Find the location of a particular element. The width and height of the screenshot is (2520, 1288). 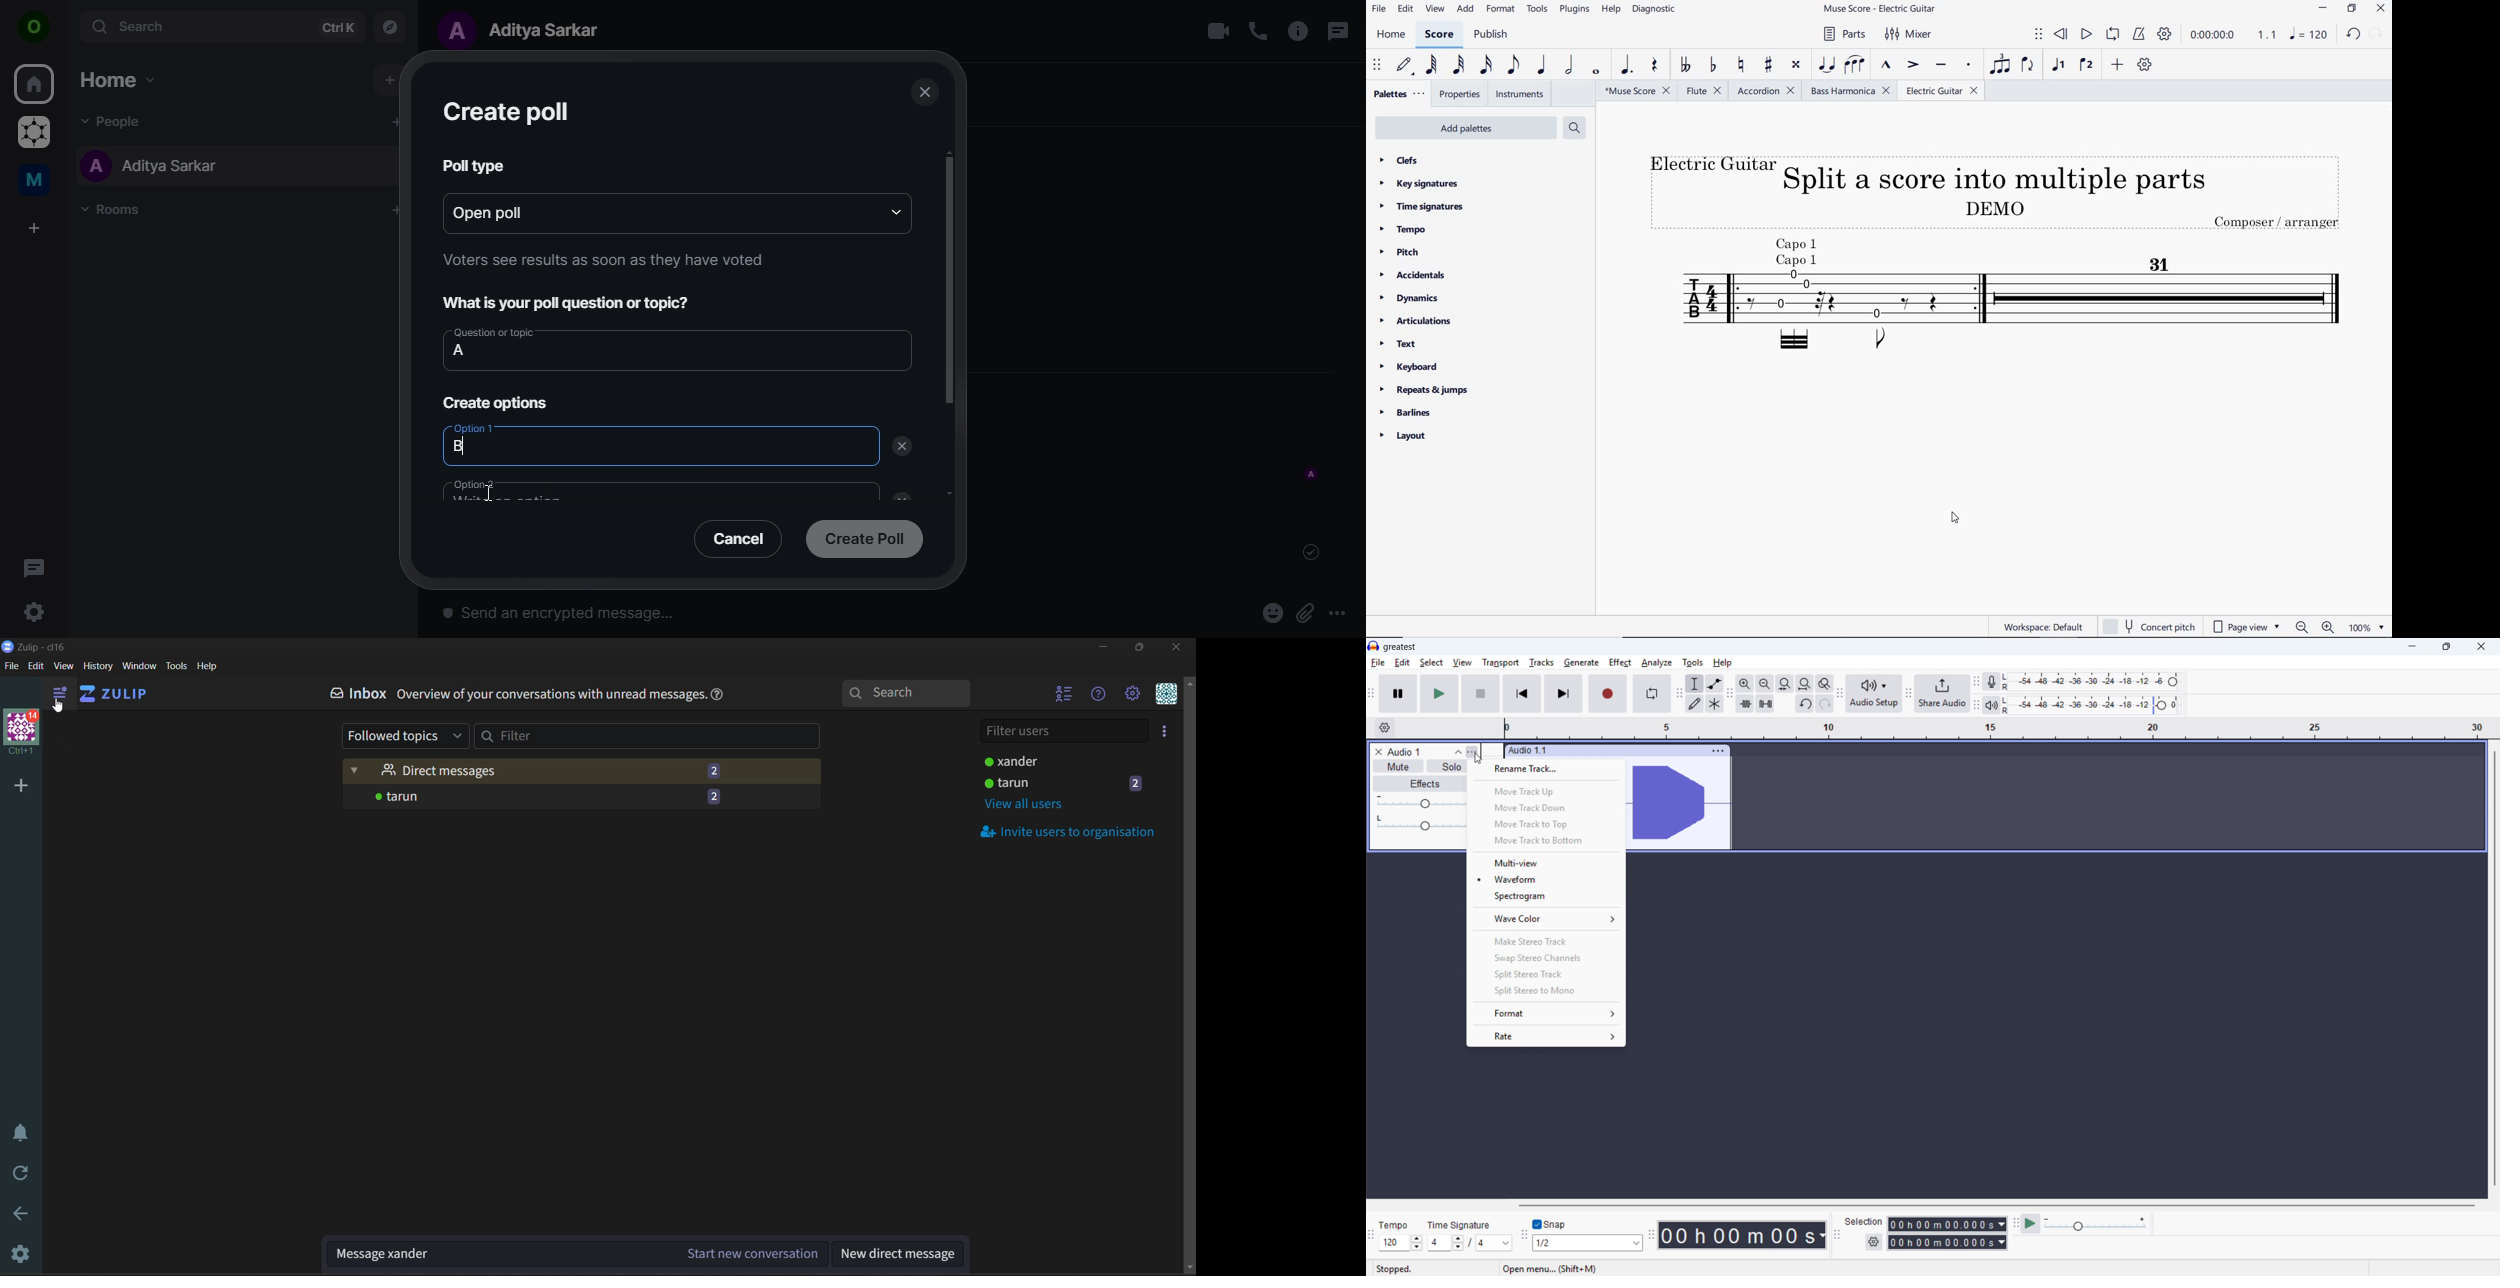

diagnostic is located at coordinates (1653, 10).